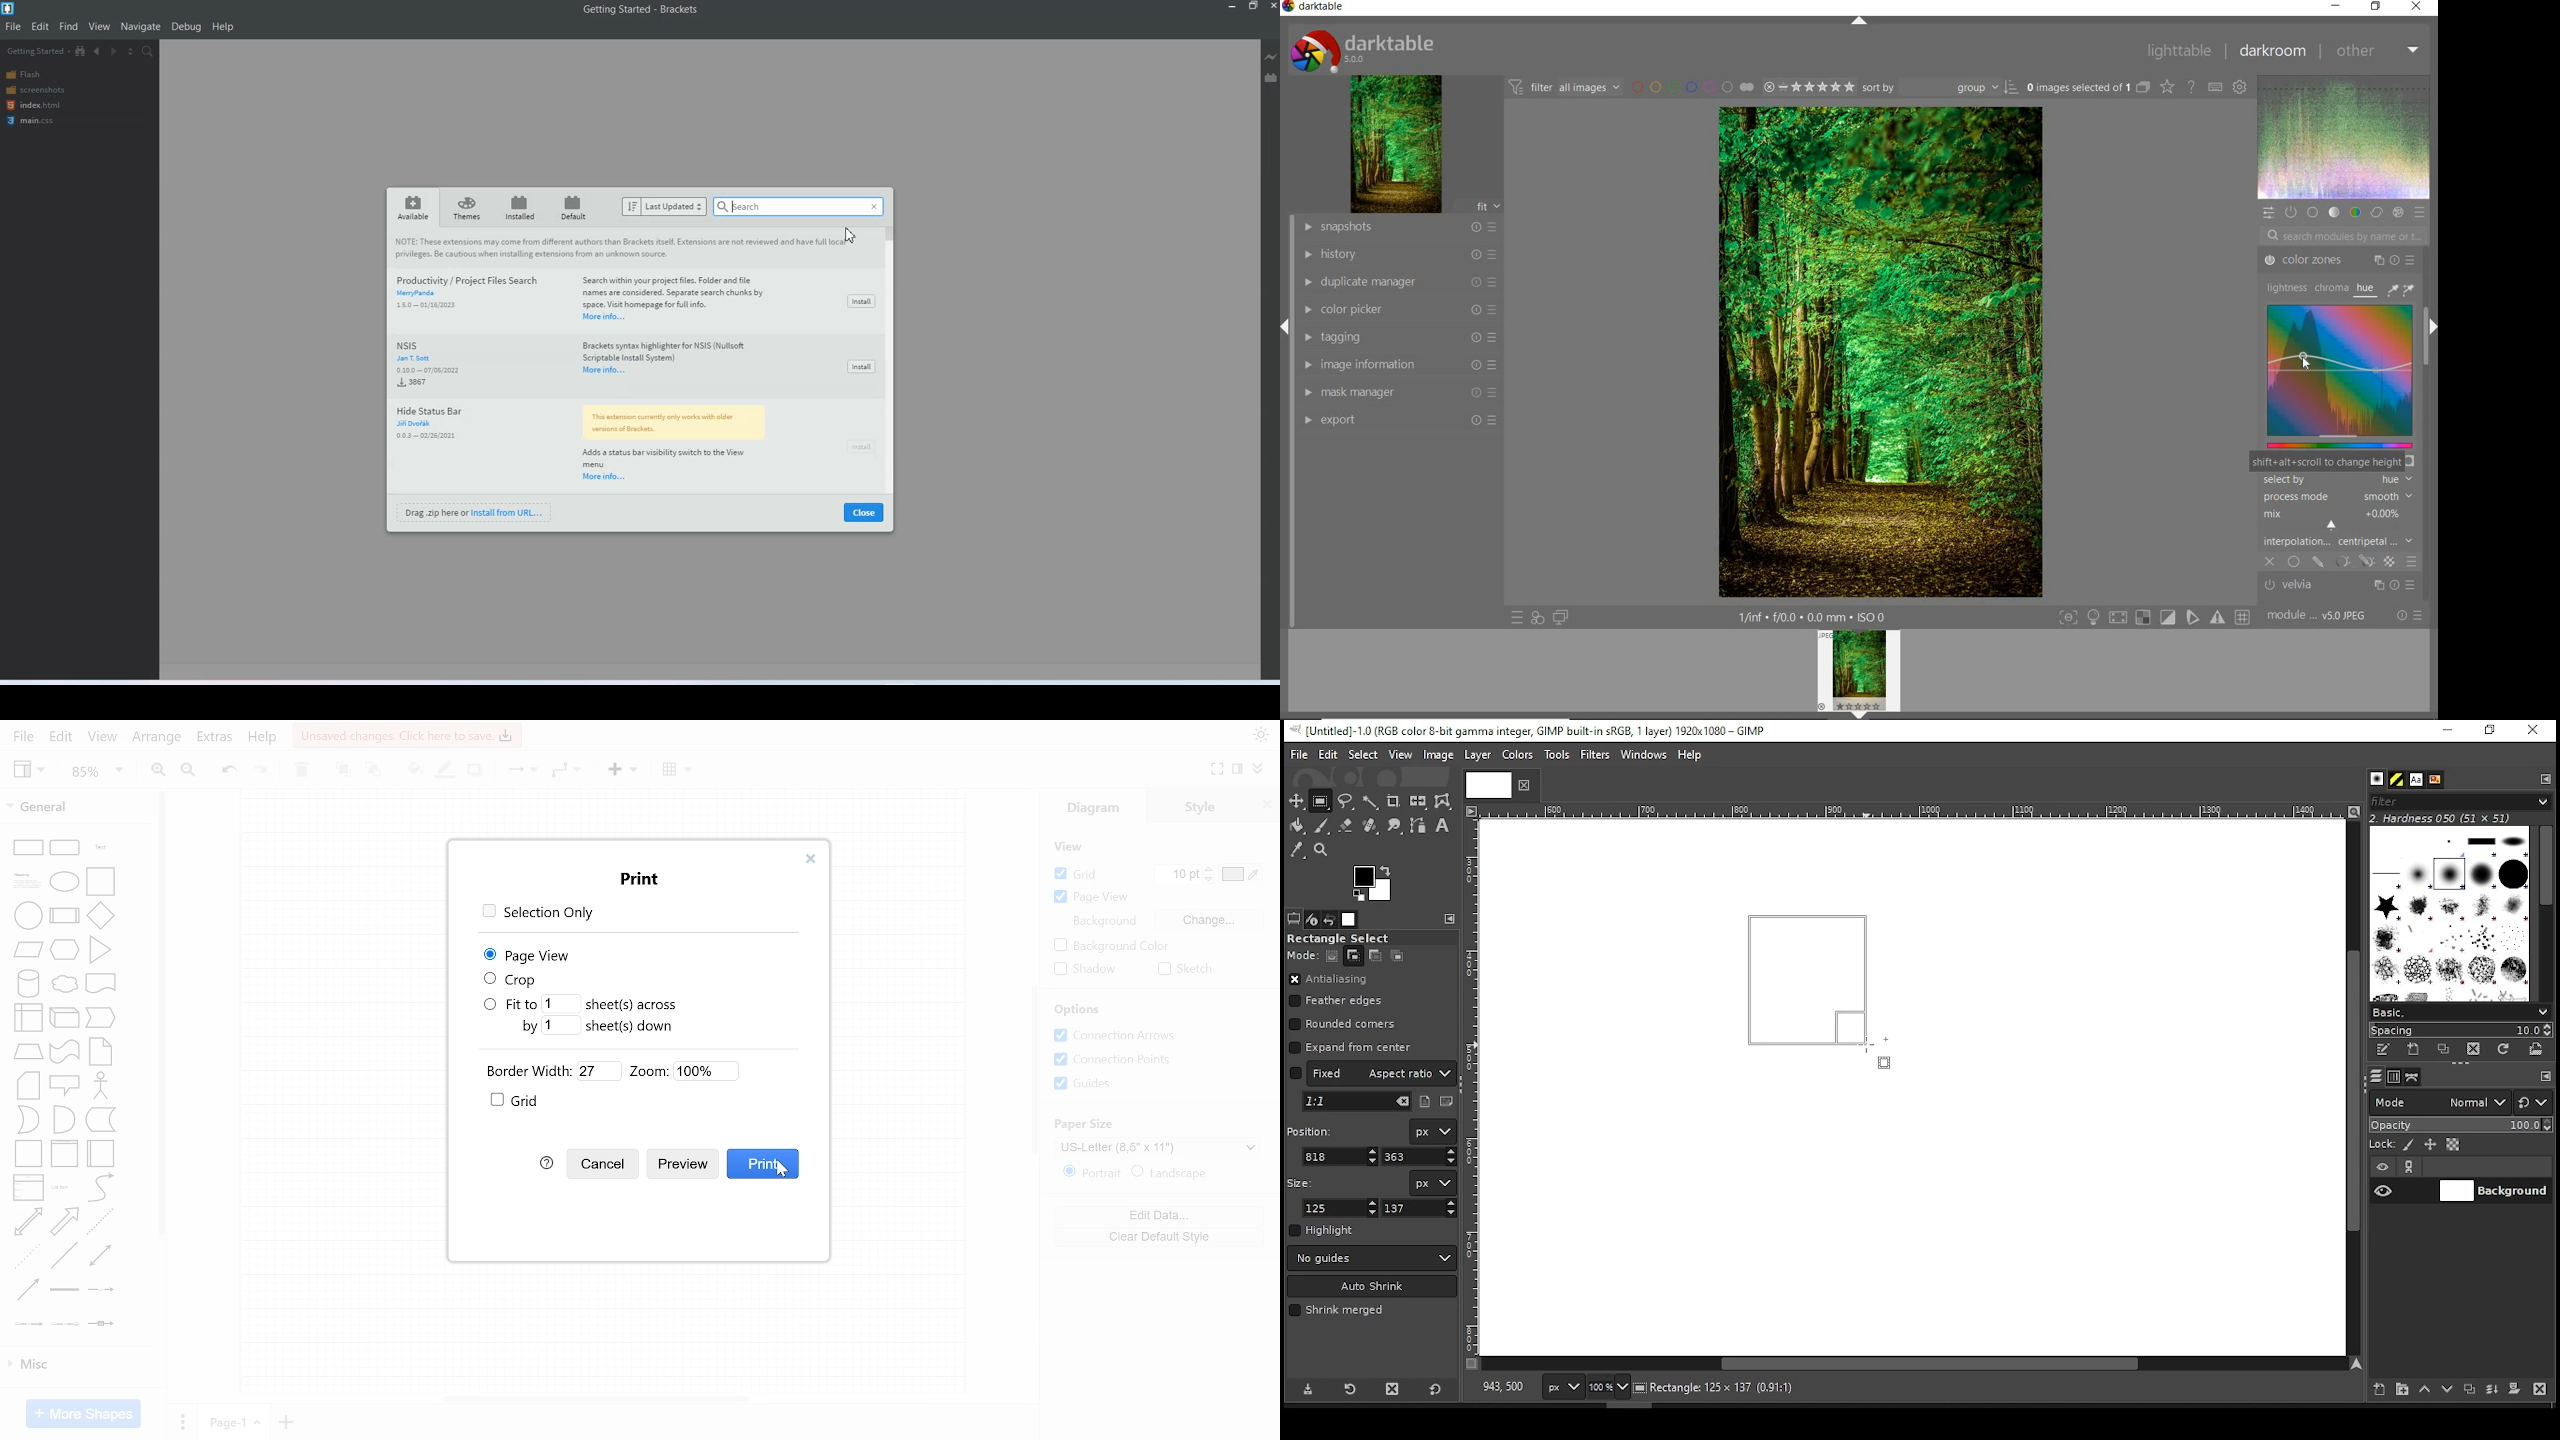 This screenshot has height=1456, width=2576. I want to click on Author, so click(419, 424).